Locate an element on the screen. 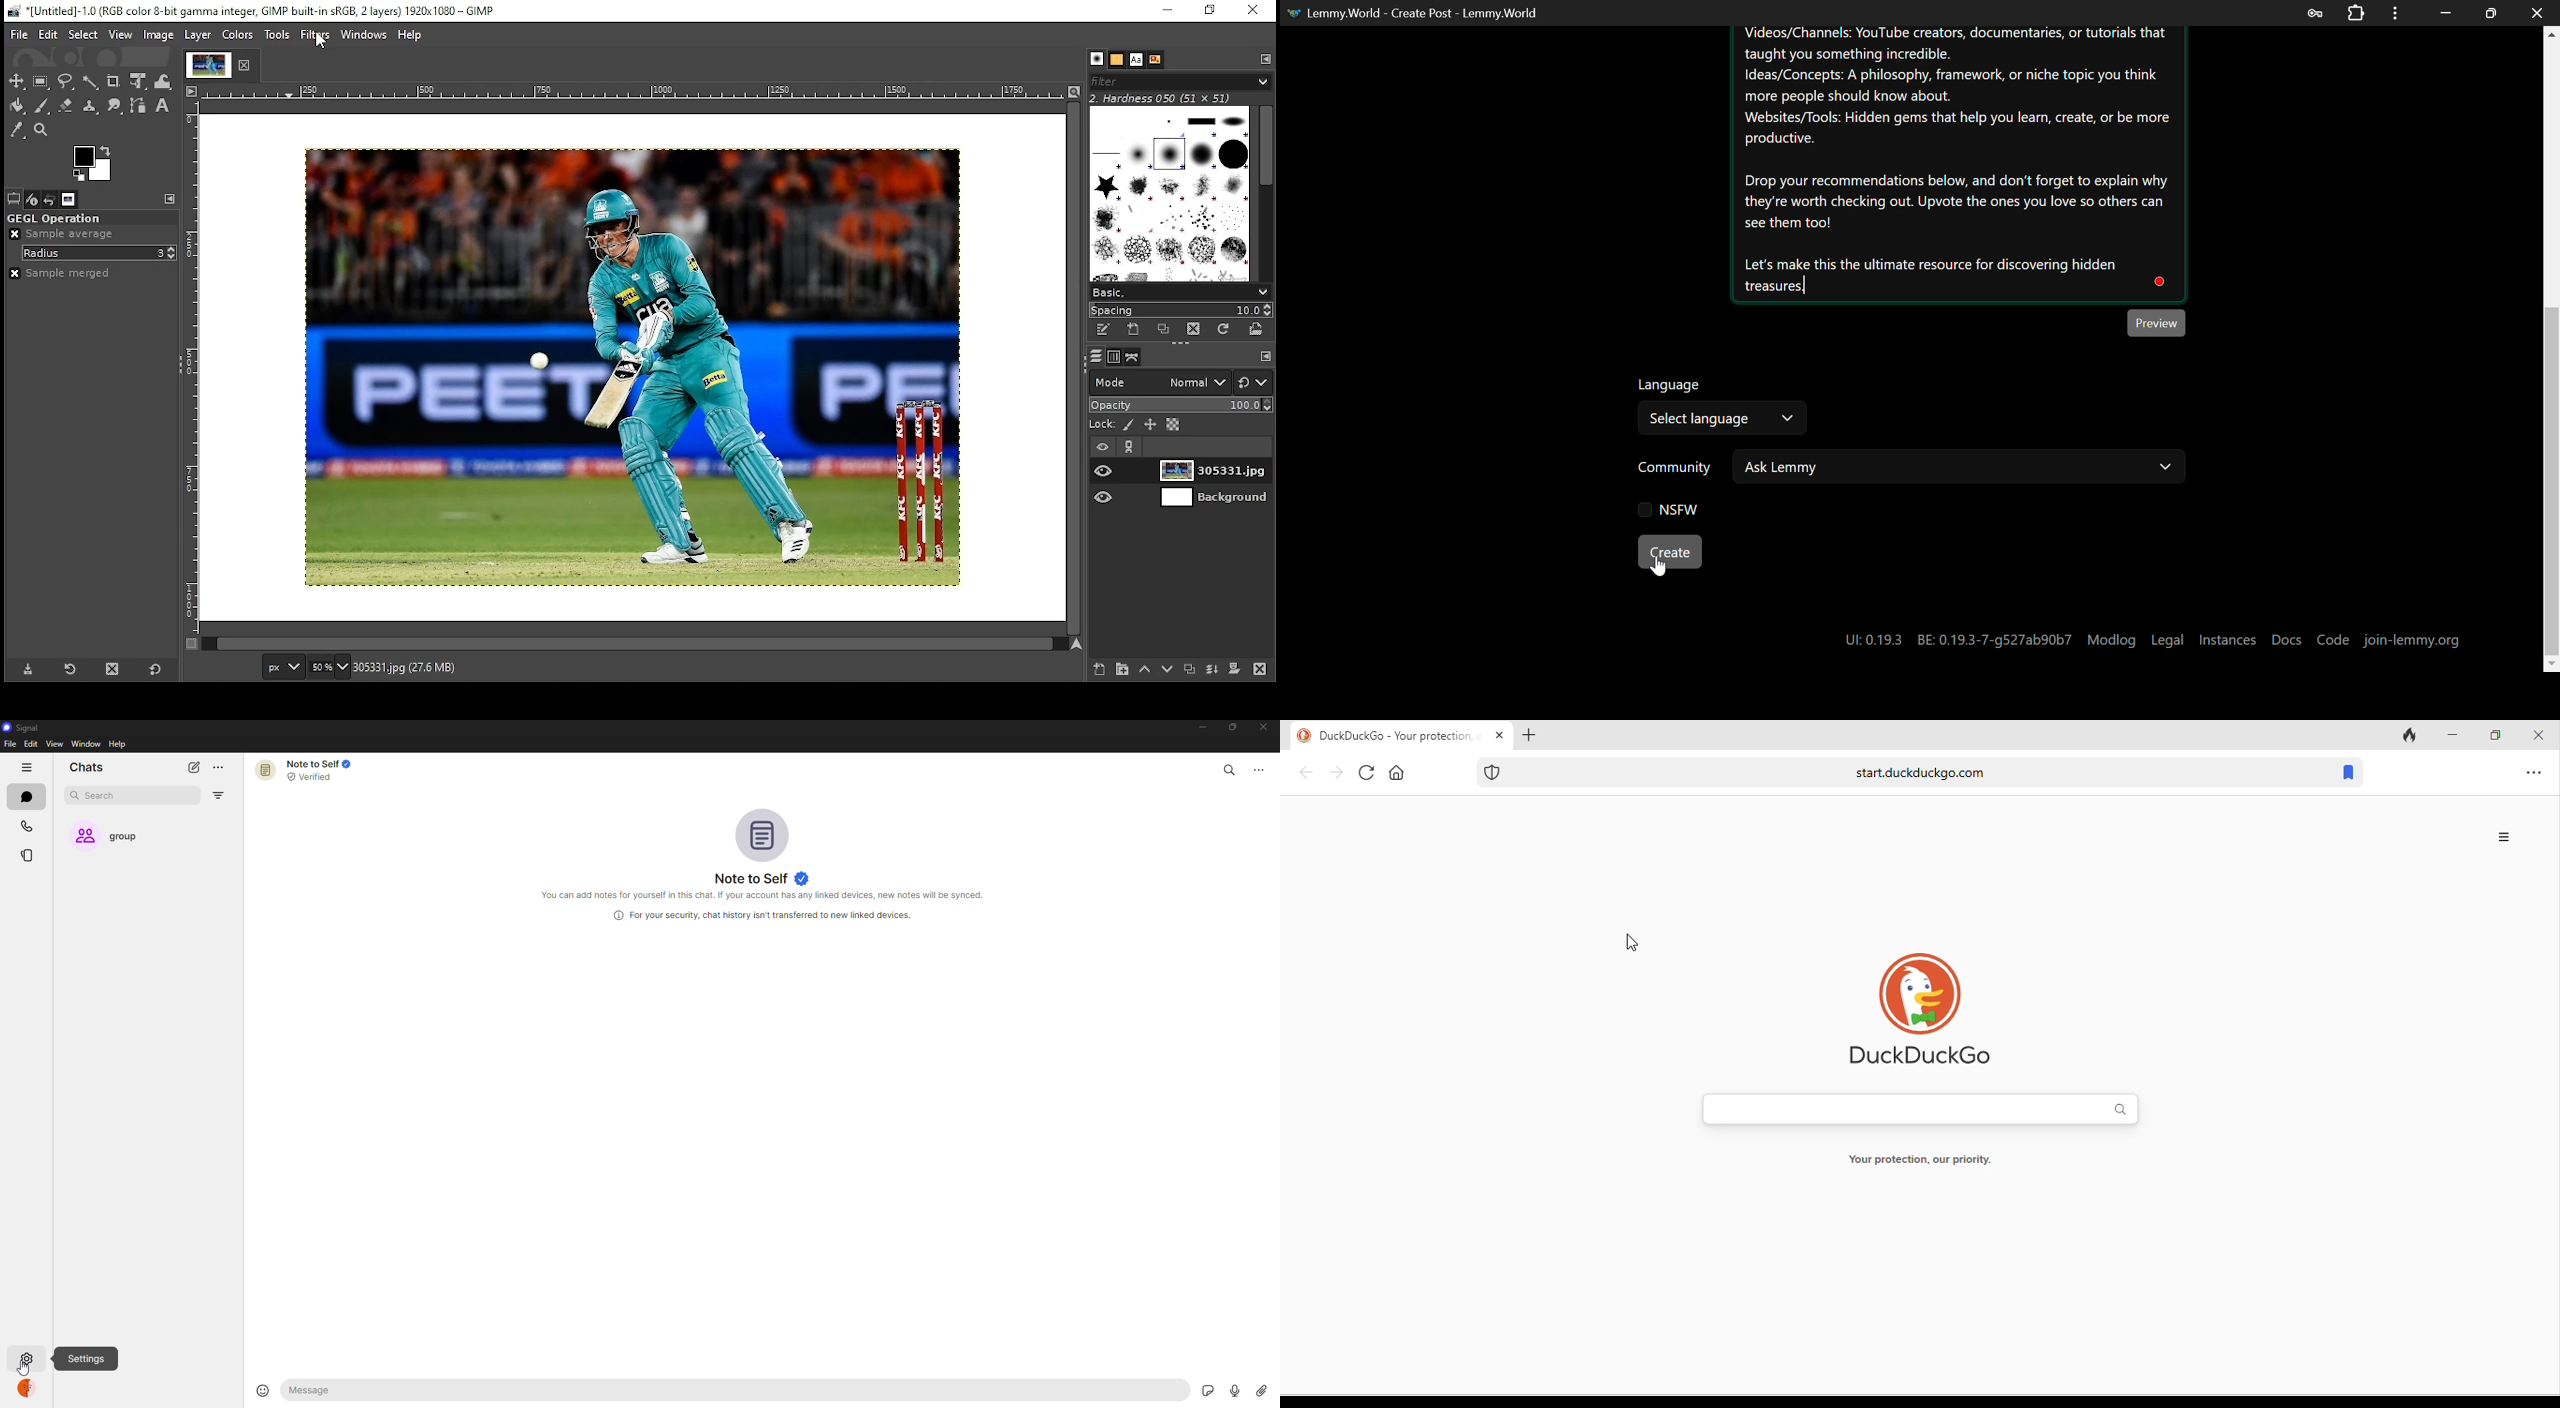 The height and width of the screenshot is (1428, 2576). note to self is located at coordinates (762, 878).